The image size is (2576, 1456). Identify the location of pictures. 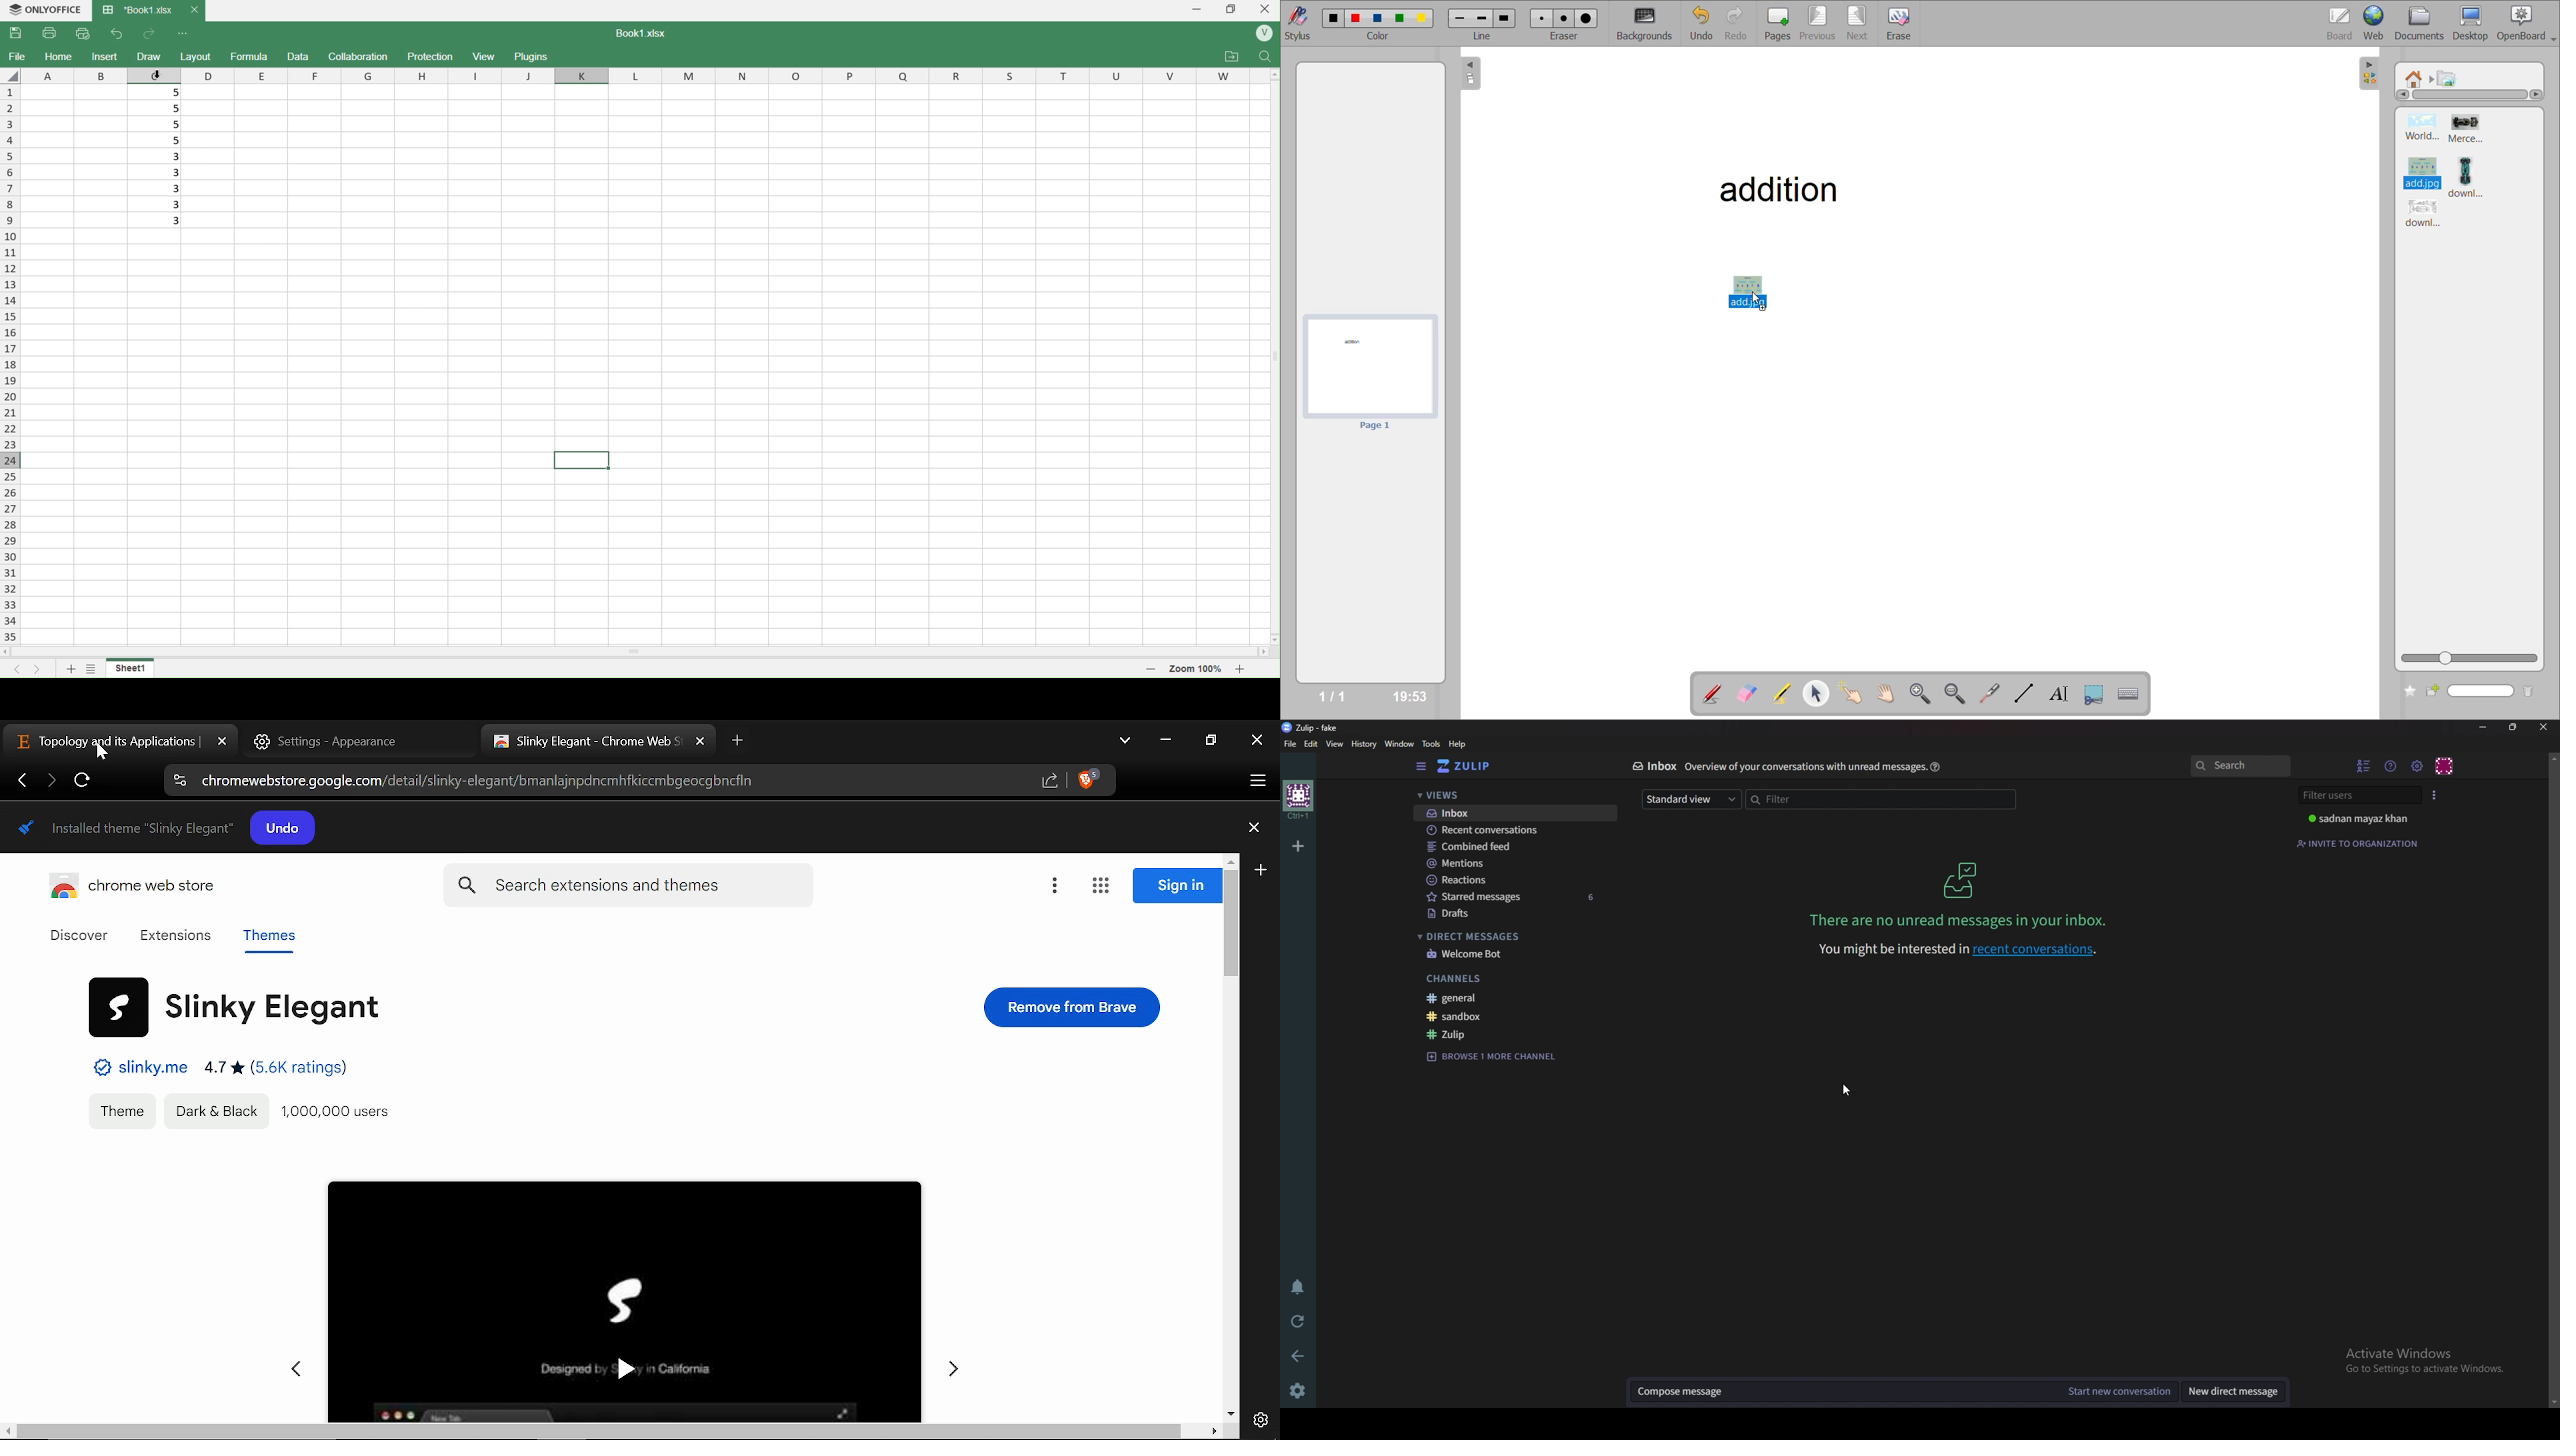
(2449, 79).